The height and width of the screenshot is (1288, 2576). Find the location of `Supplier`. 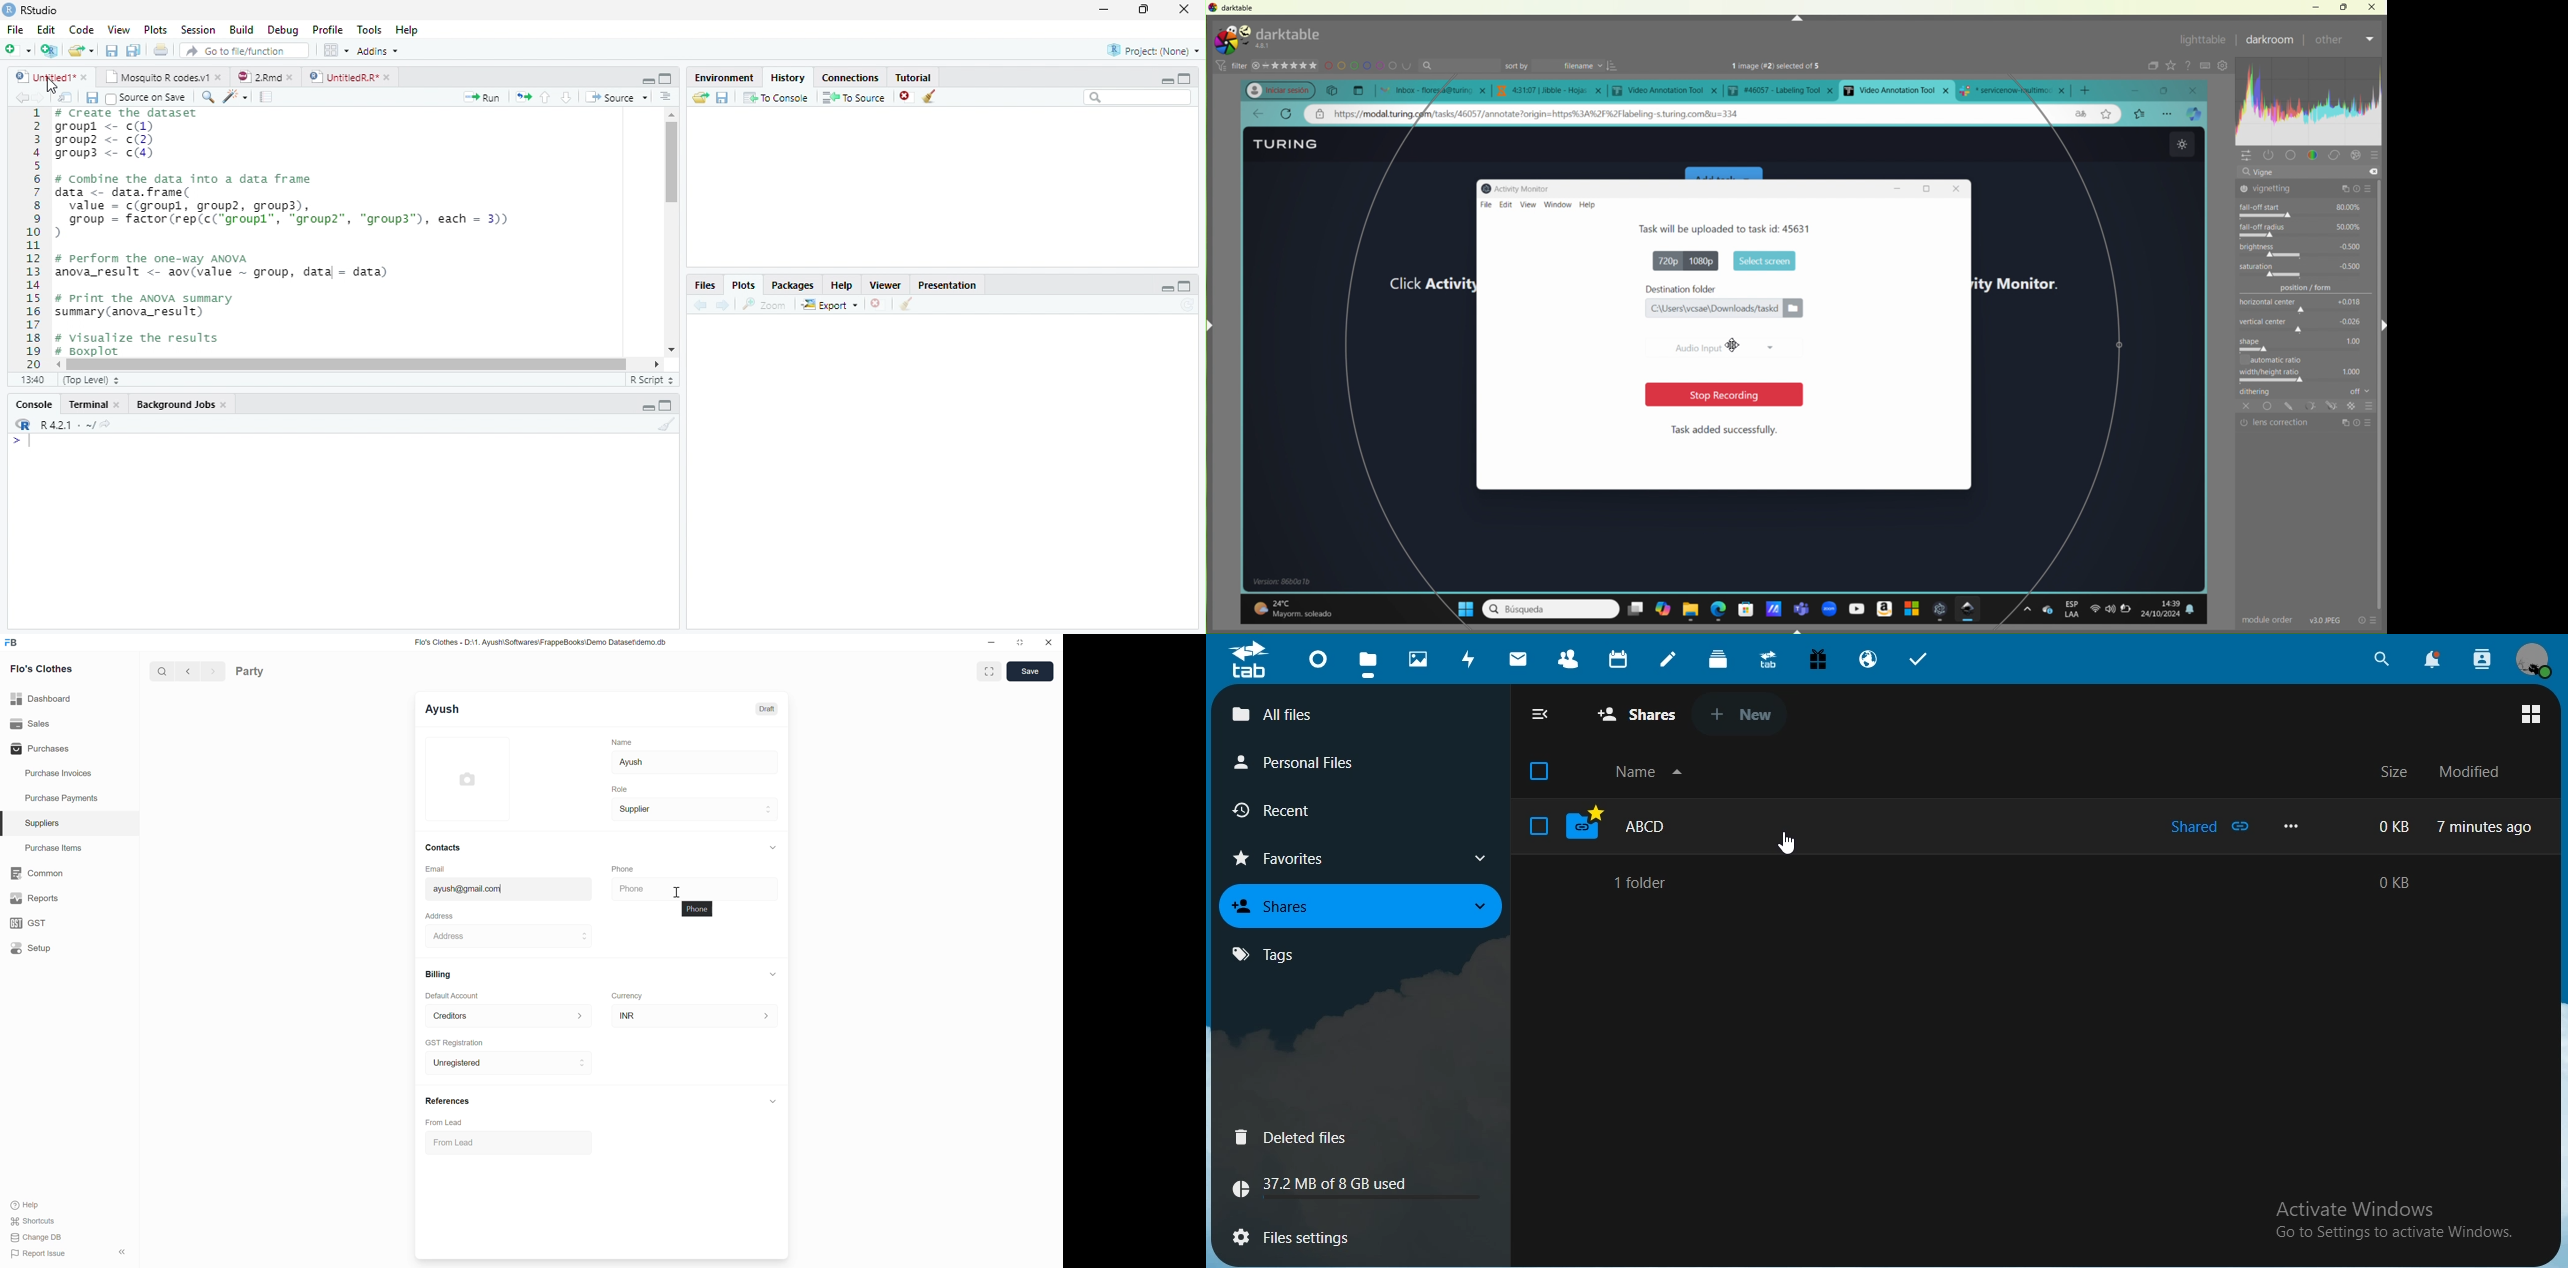

Supplier is located at coordinates (695, 809).